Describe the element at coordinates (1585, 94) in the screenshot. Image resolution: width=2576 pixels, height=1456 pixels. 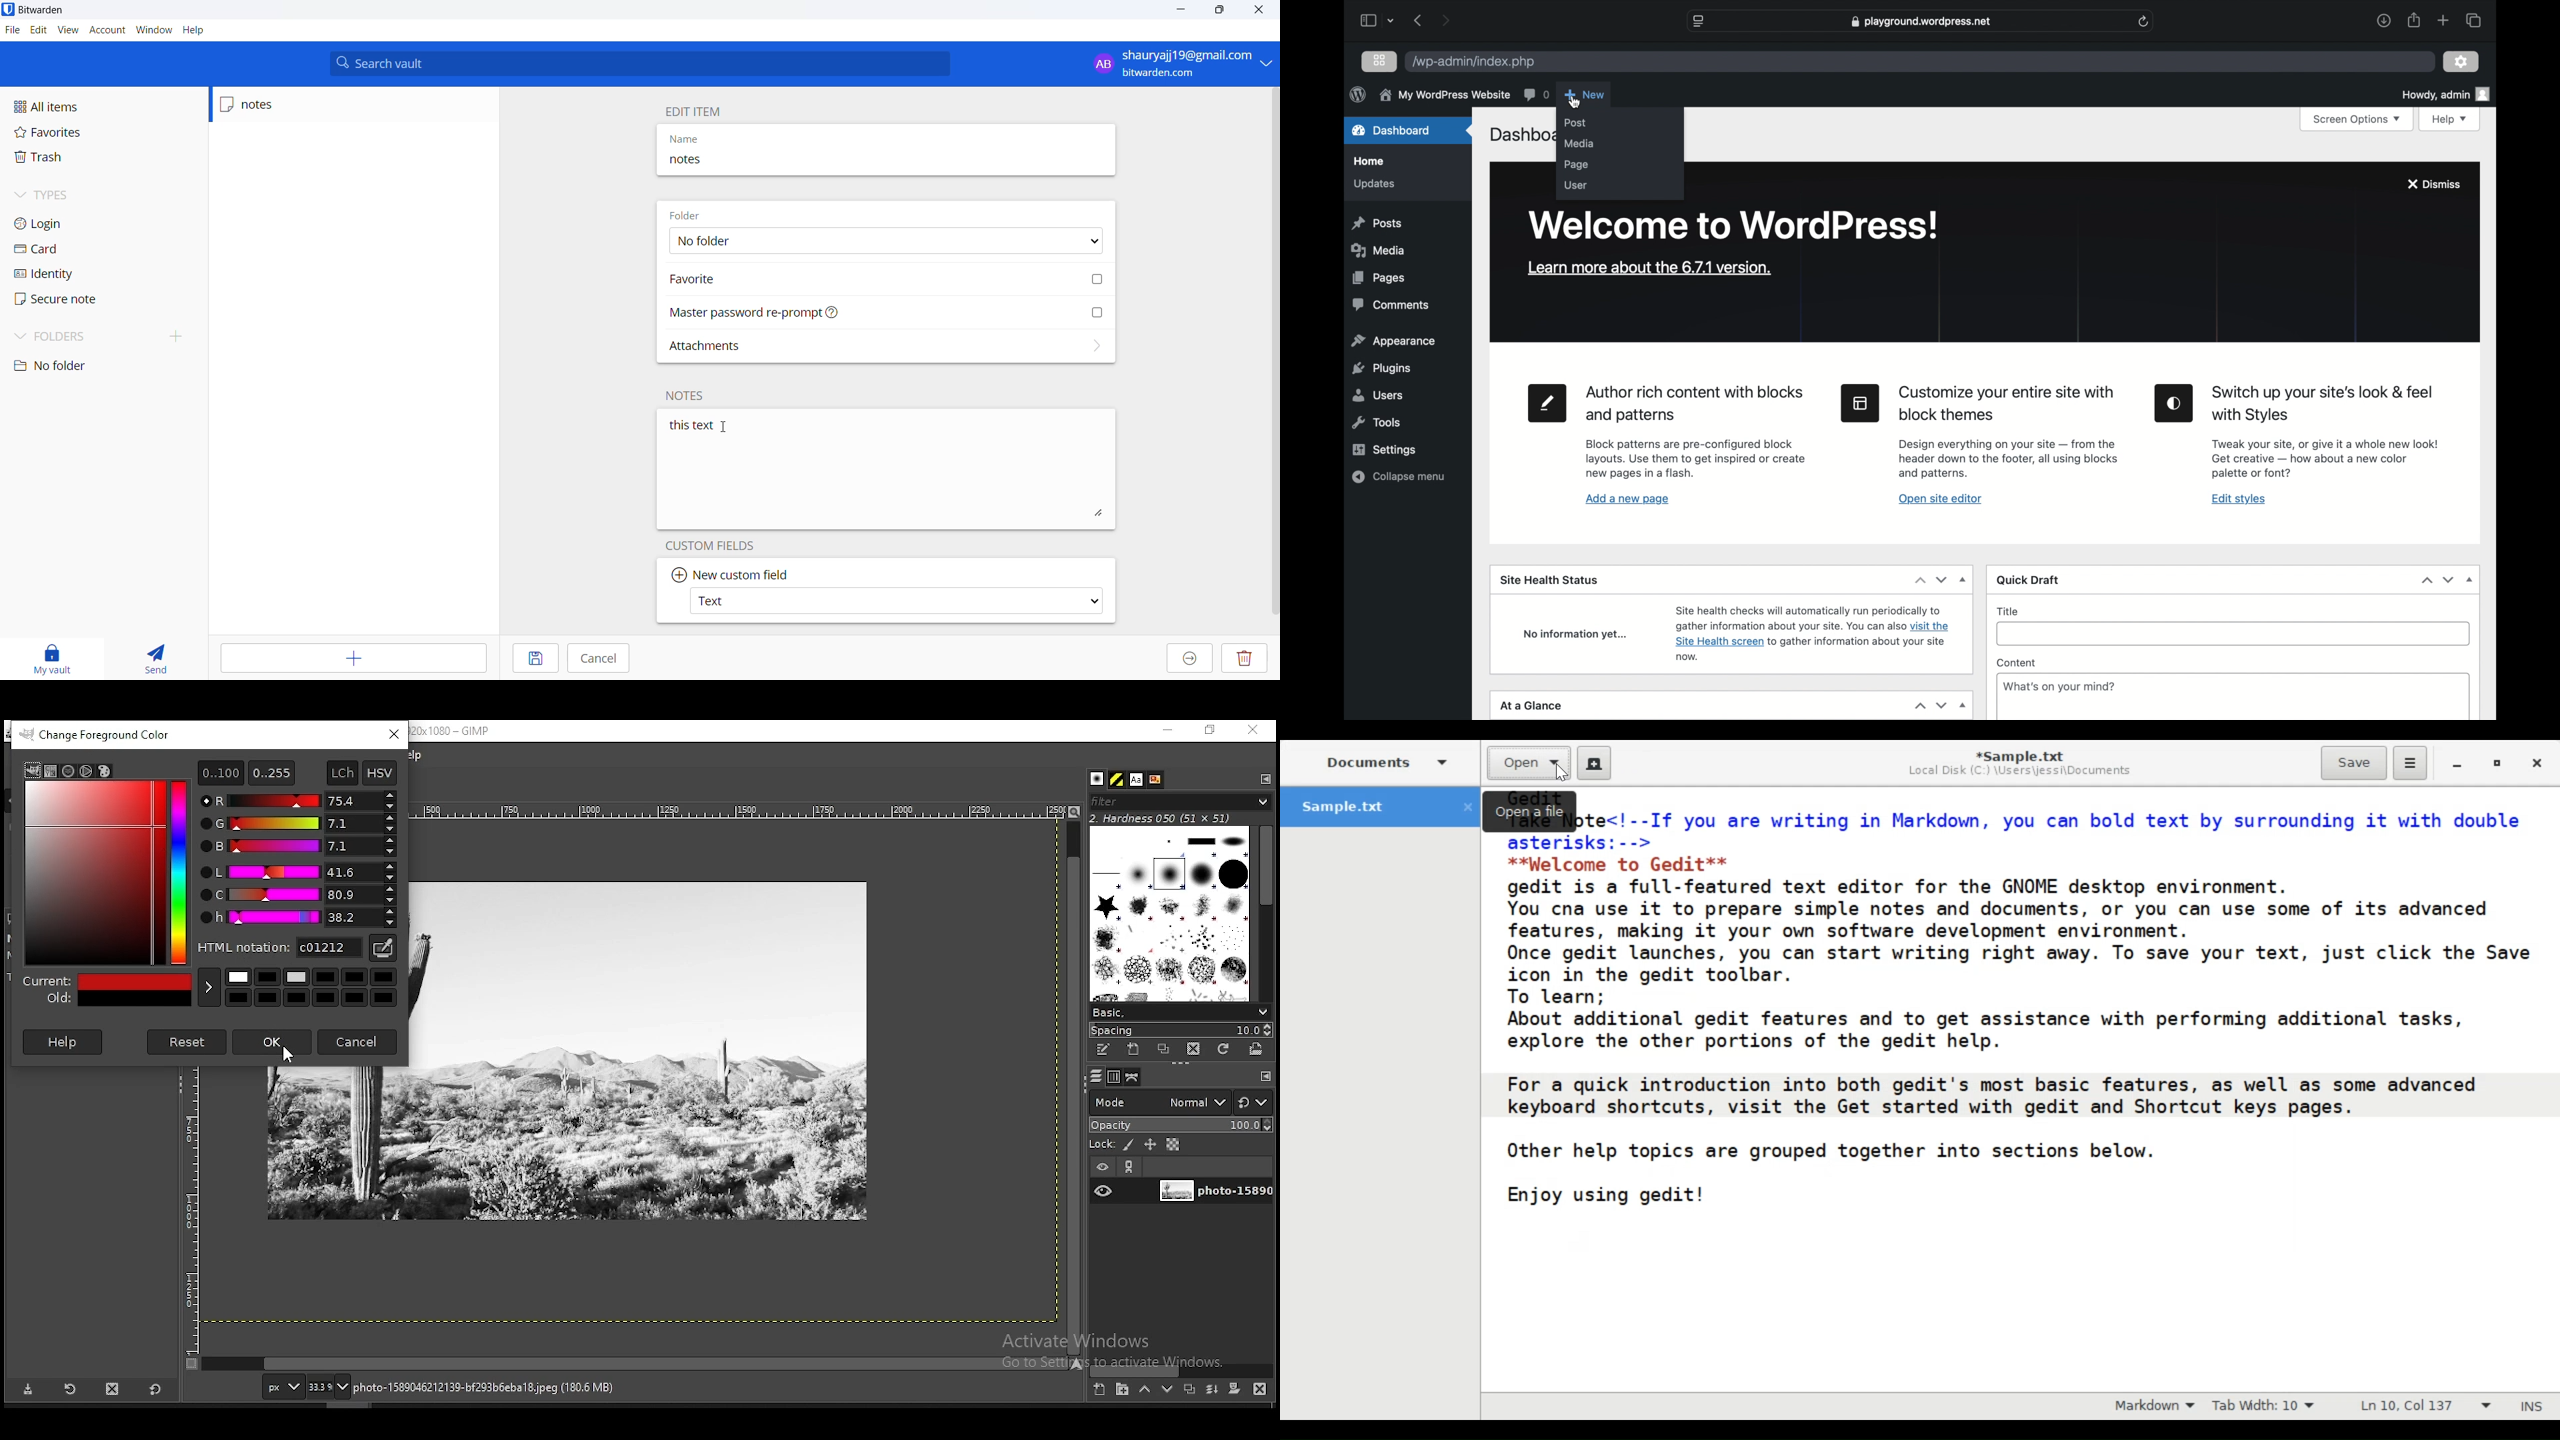
I see `new` at that location.